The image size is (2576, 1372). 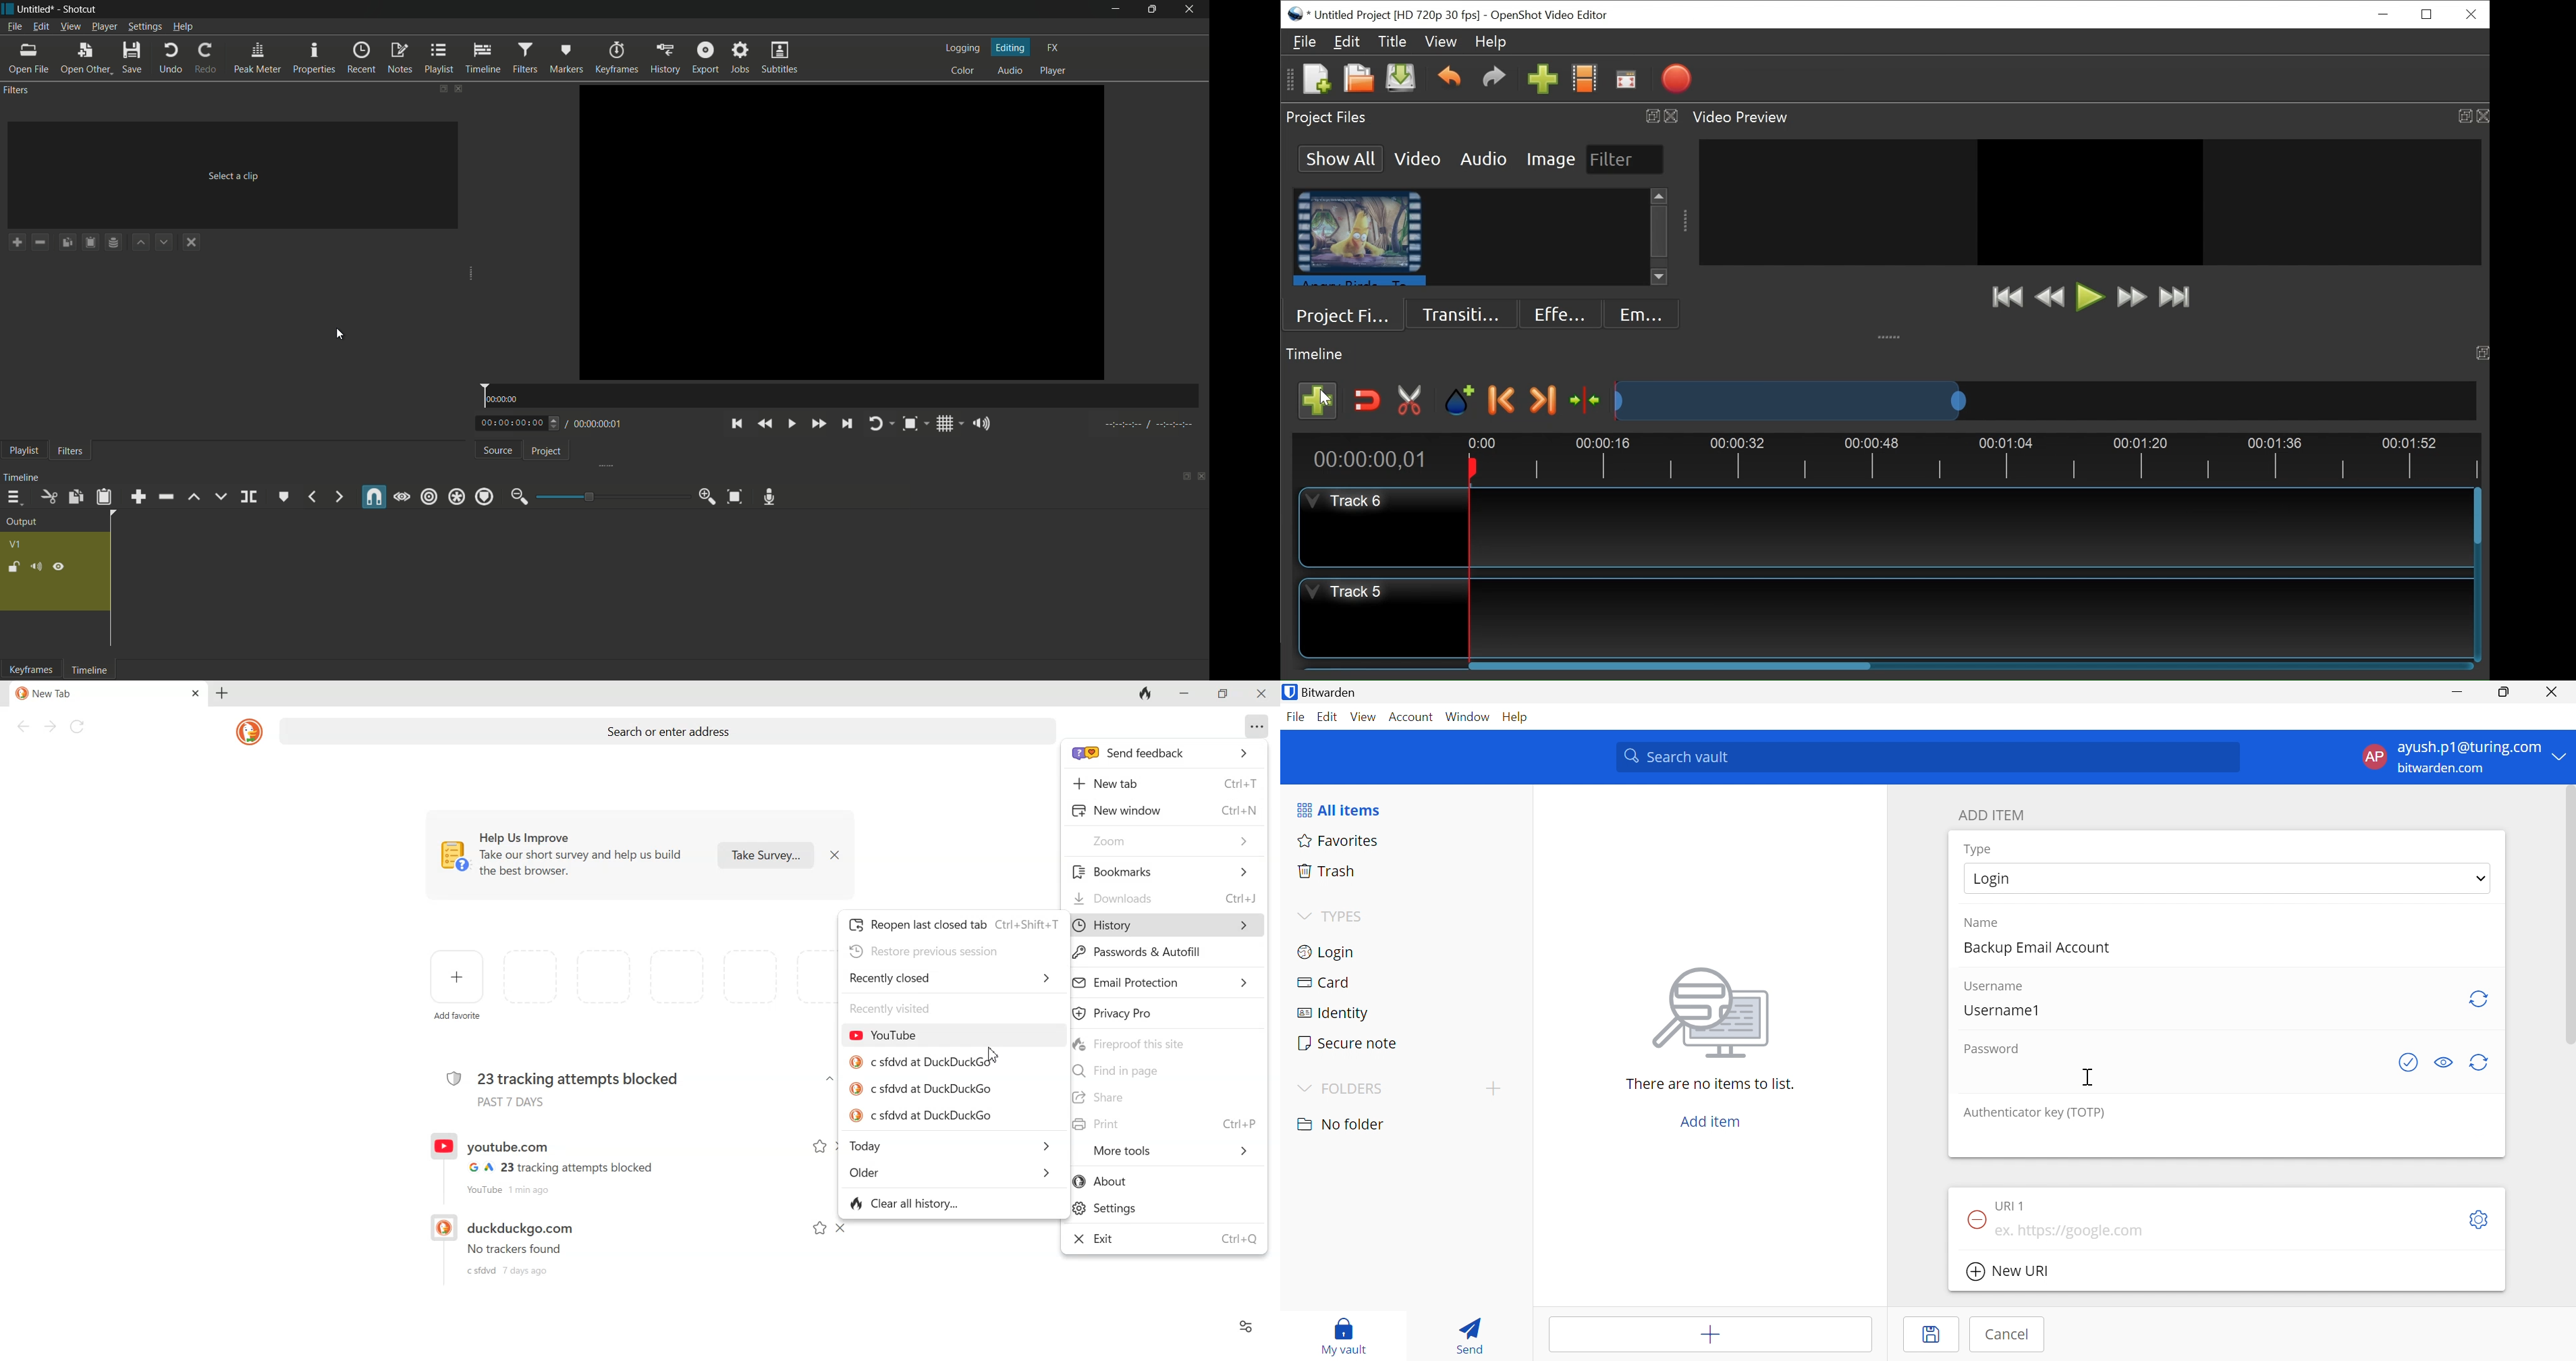 I want to click on ripple, so click(x=429, y=496).